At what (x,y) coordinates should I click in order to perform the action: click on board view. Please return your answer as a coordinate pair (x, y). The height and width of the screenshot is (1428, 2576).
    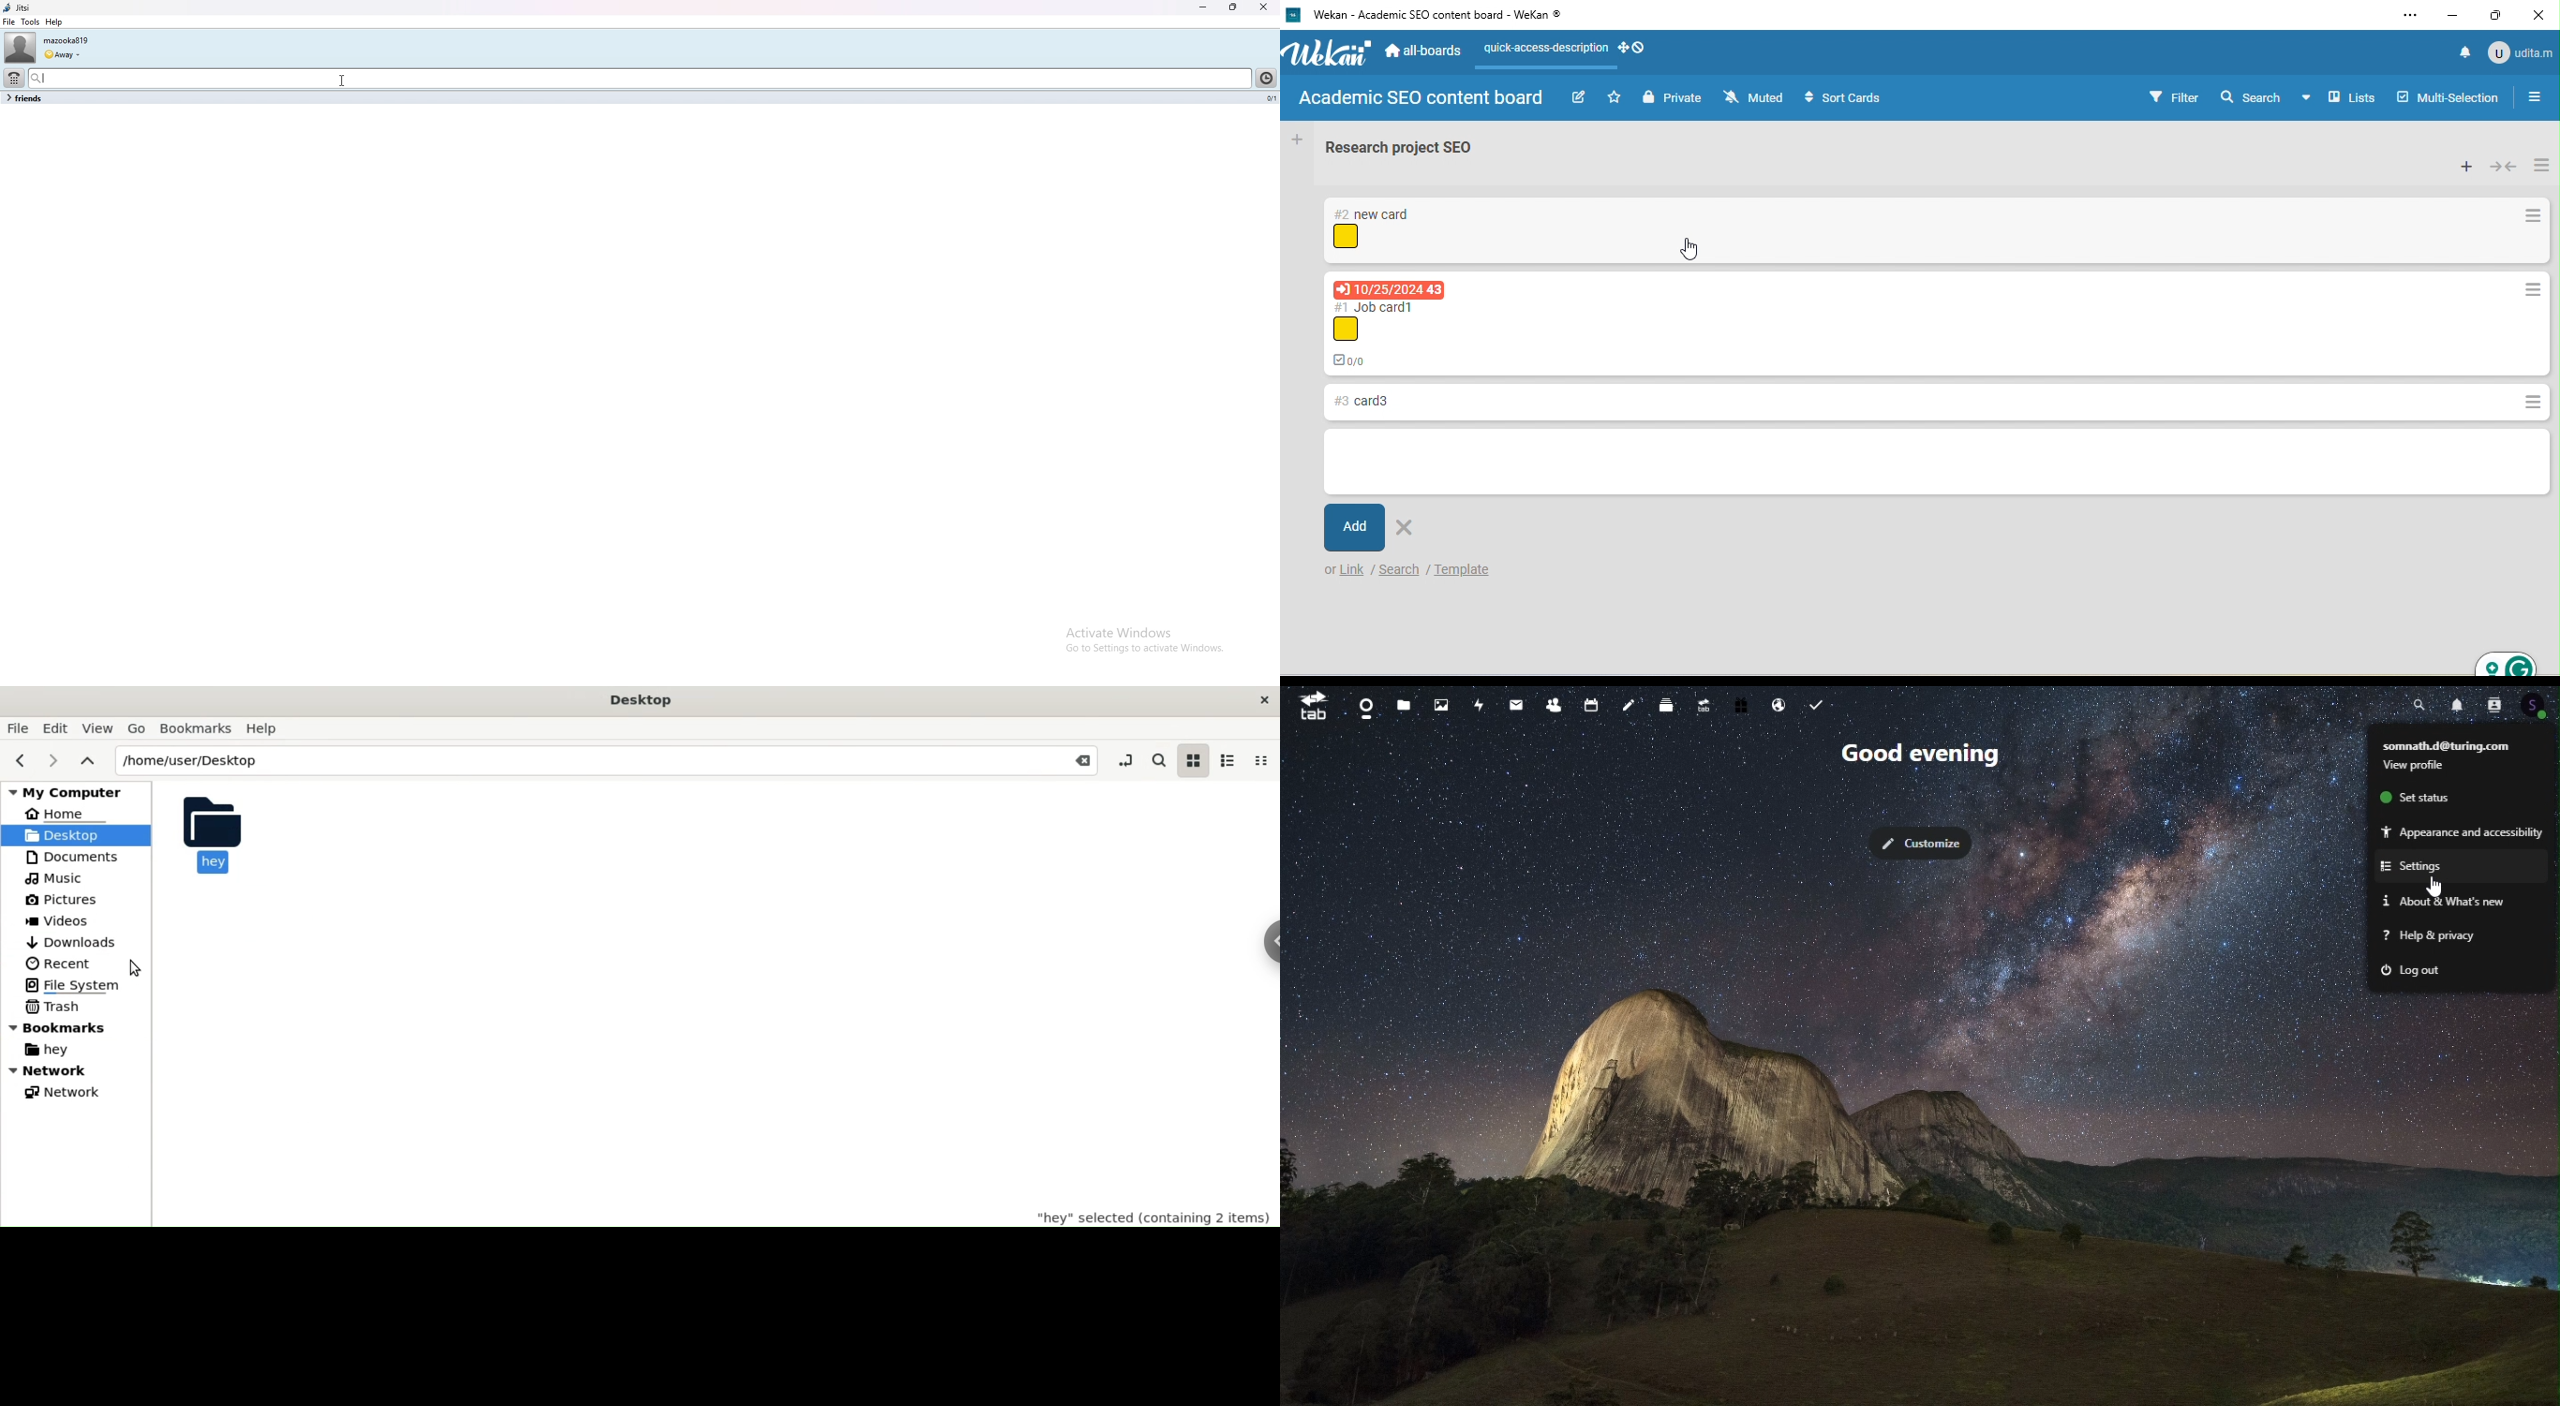
    Looking at the image, I should click on (2340, 97).